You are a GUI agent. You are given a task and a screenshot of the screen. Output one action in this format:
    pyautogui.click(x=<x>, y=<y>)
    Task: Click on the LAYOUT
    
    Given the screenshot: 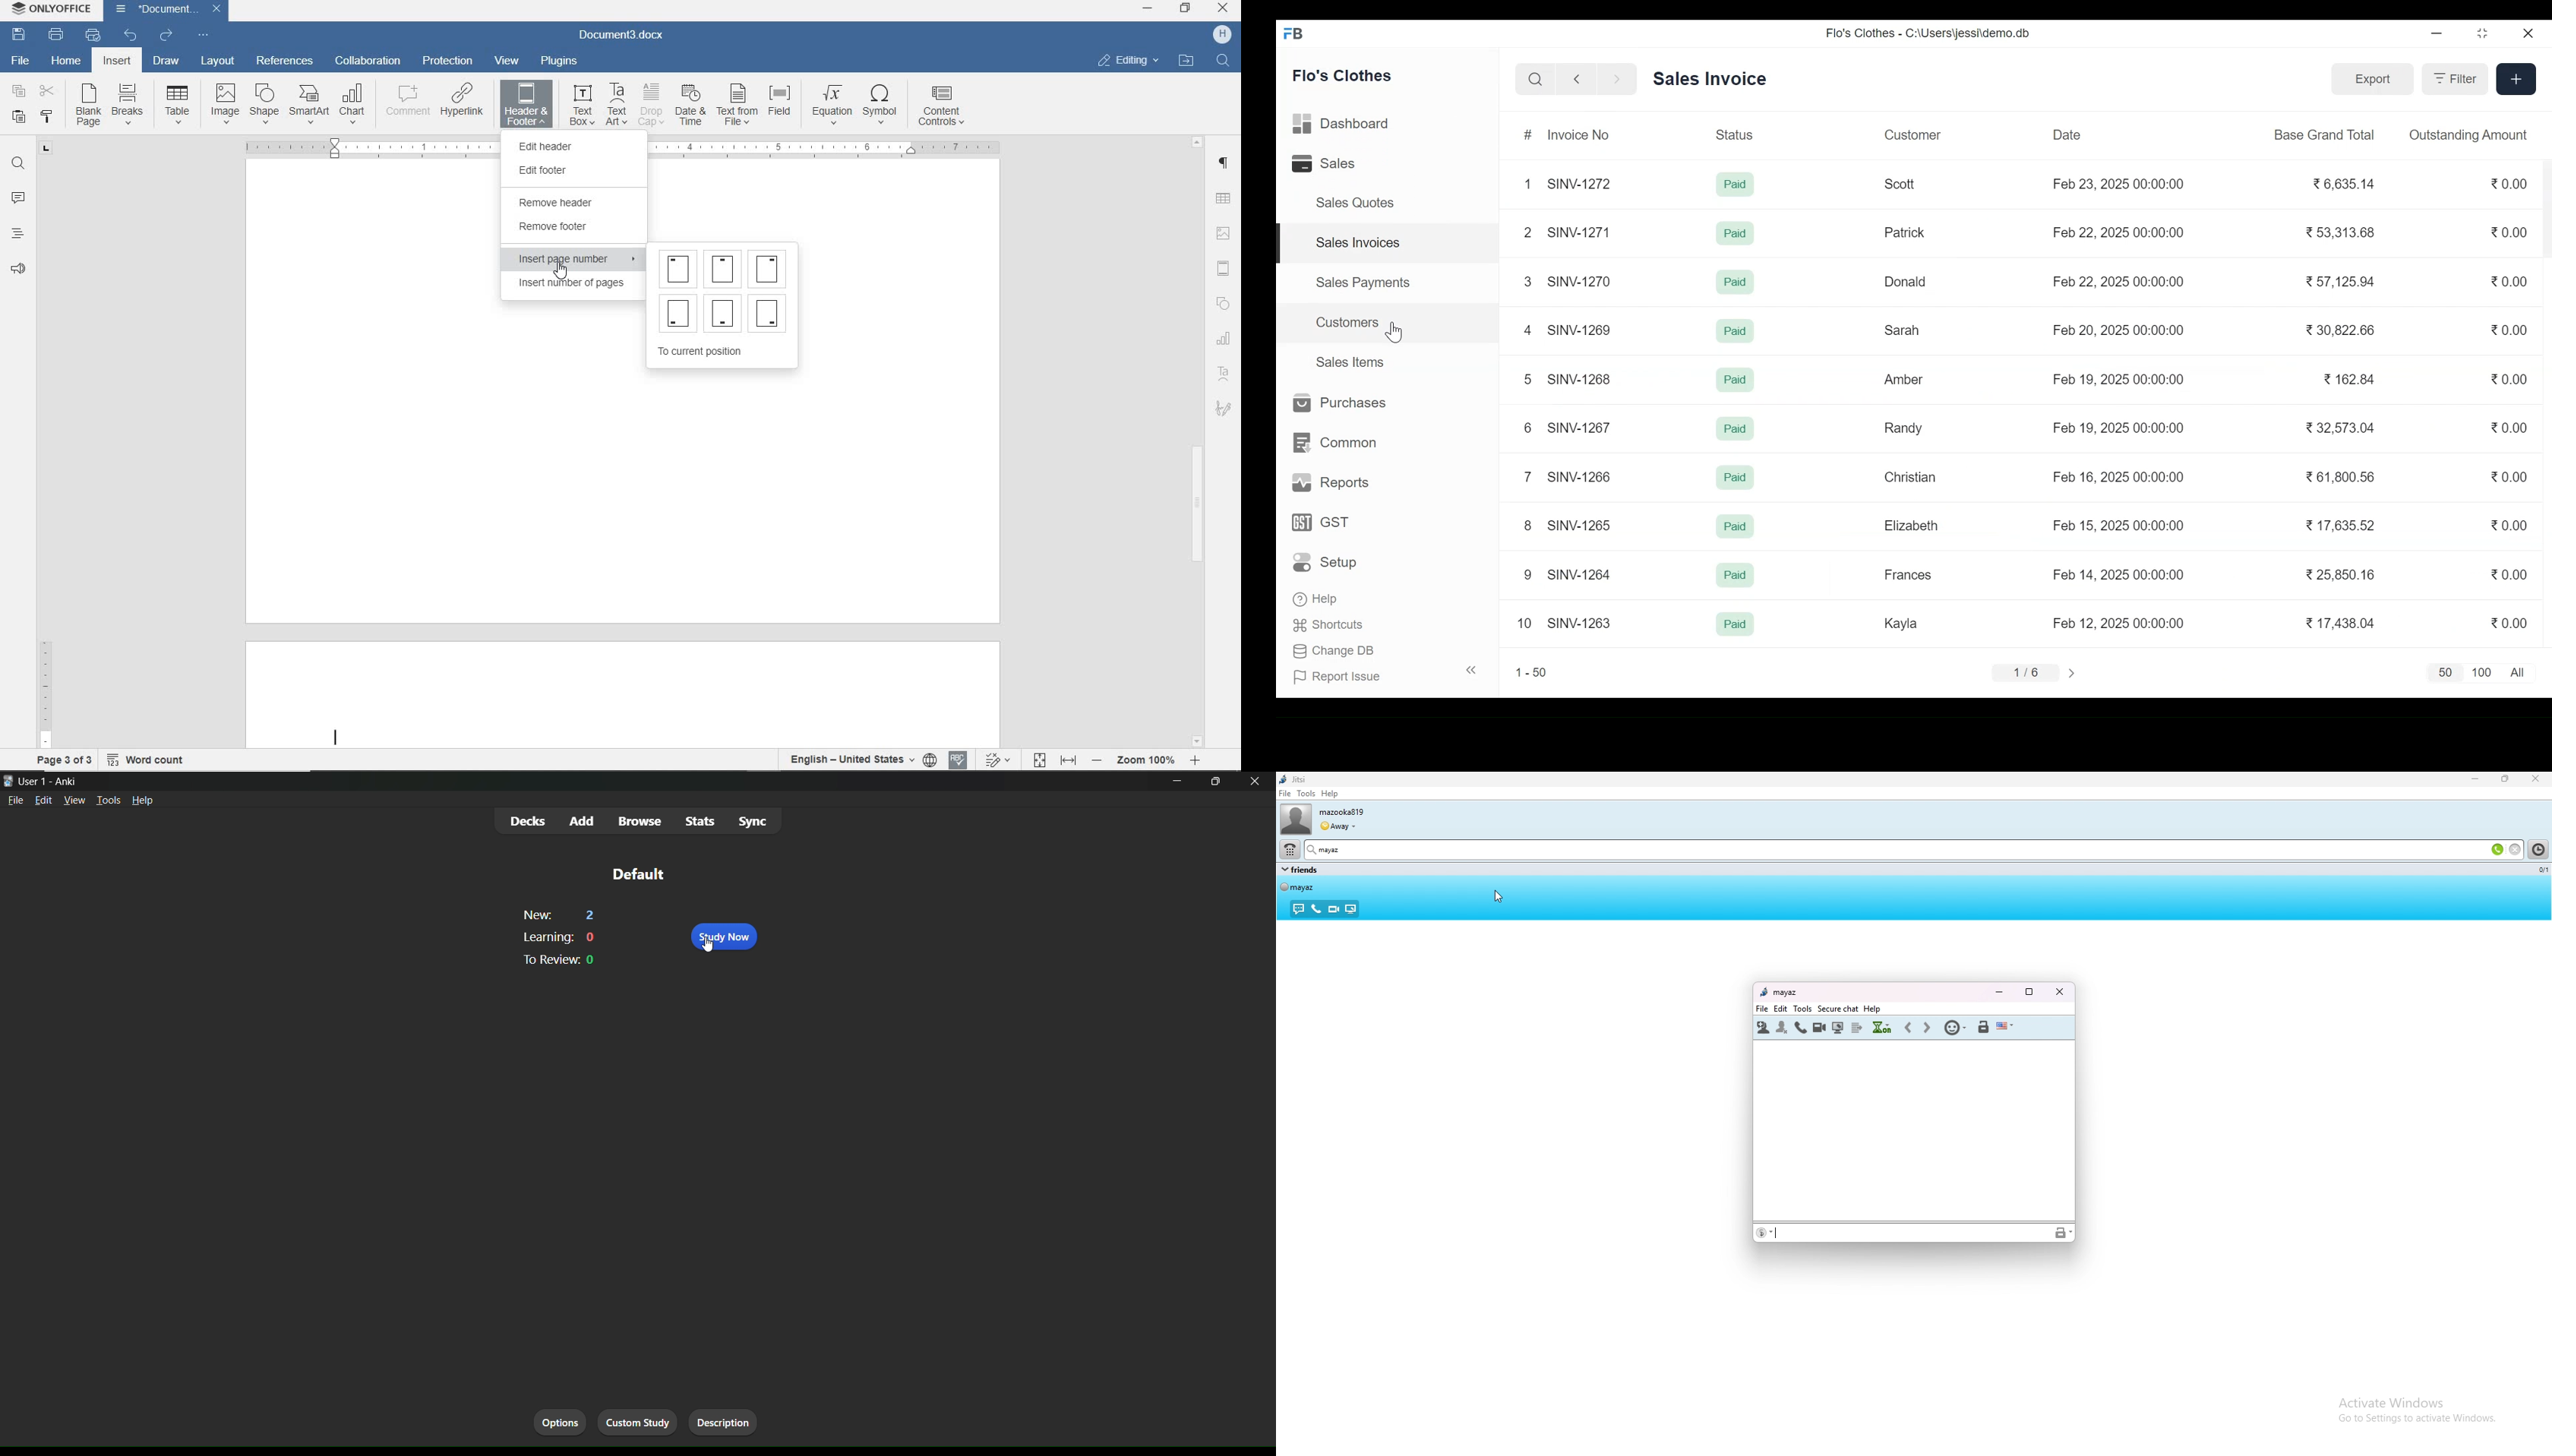 What is the action you would take?
    pyautogui.click(x=214, y=62)
    